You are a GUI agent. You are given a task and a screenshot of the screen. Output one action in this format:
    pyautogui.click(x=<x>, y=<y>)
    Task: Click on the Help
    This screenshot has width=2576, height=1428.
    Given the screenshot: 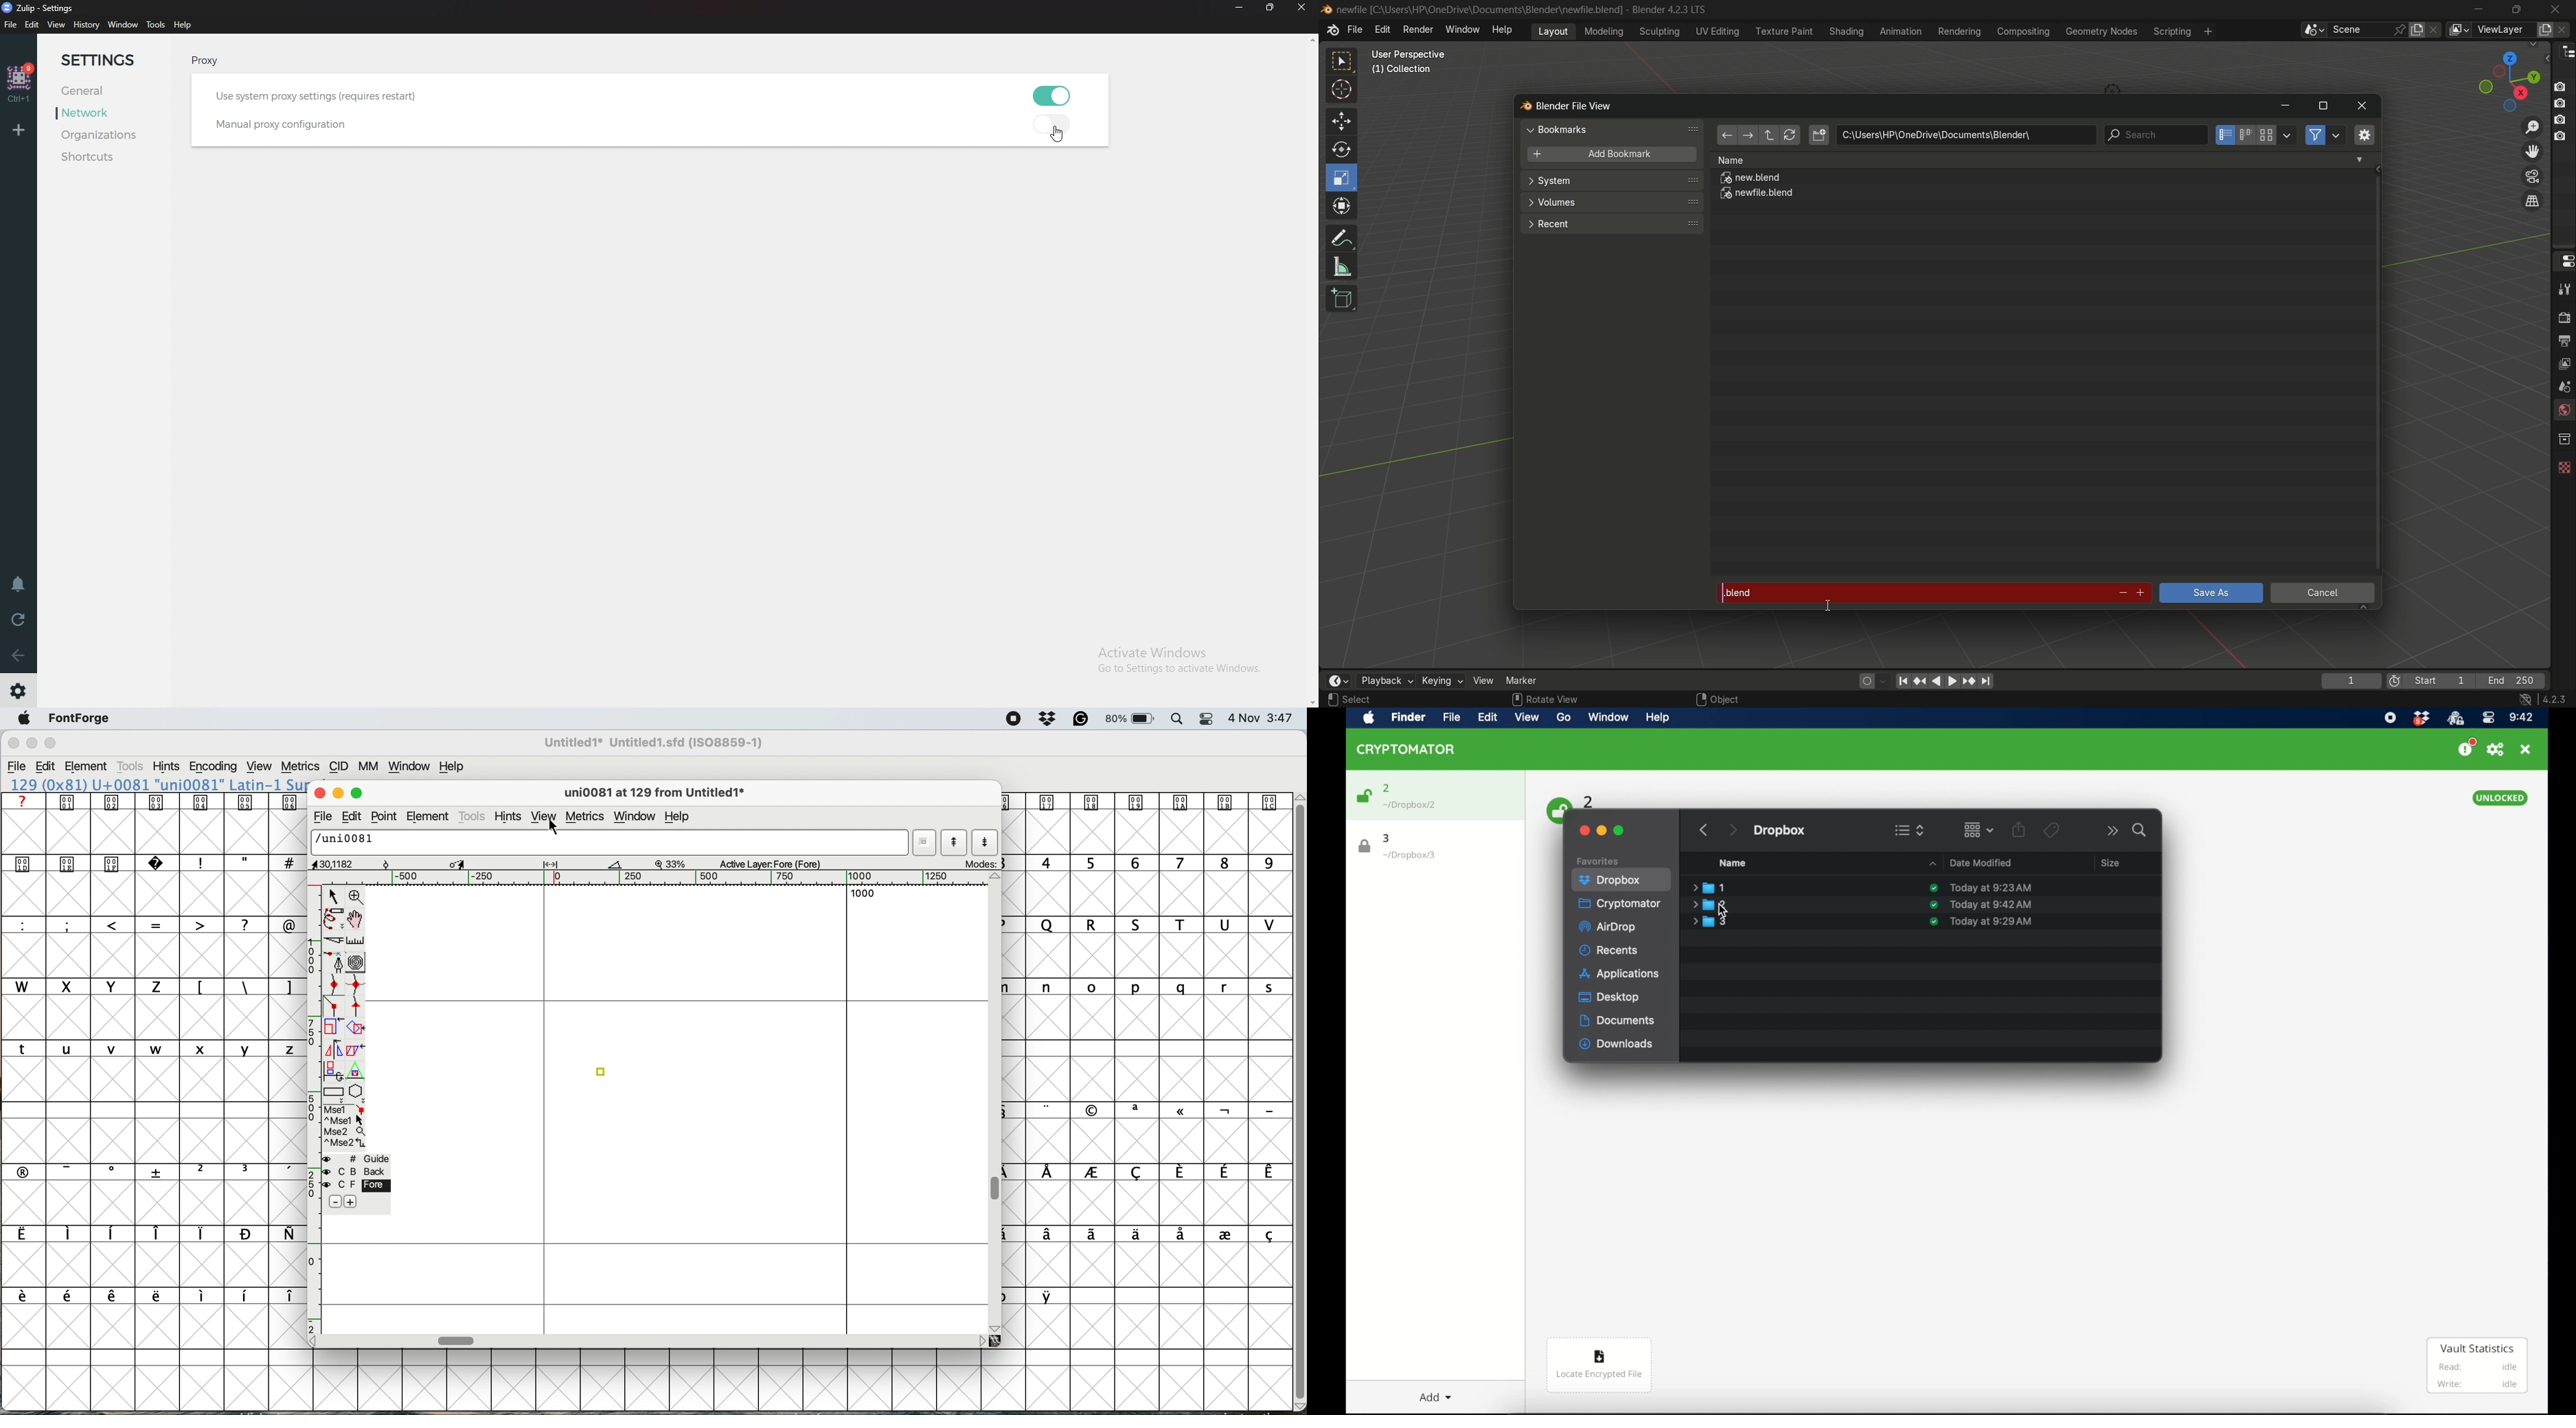 What is the action you would take?
    pyautogui.click(x=452, y=767)
    